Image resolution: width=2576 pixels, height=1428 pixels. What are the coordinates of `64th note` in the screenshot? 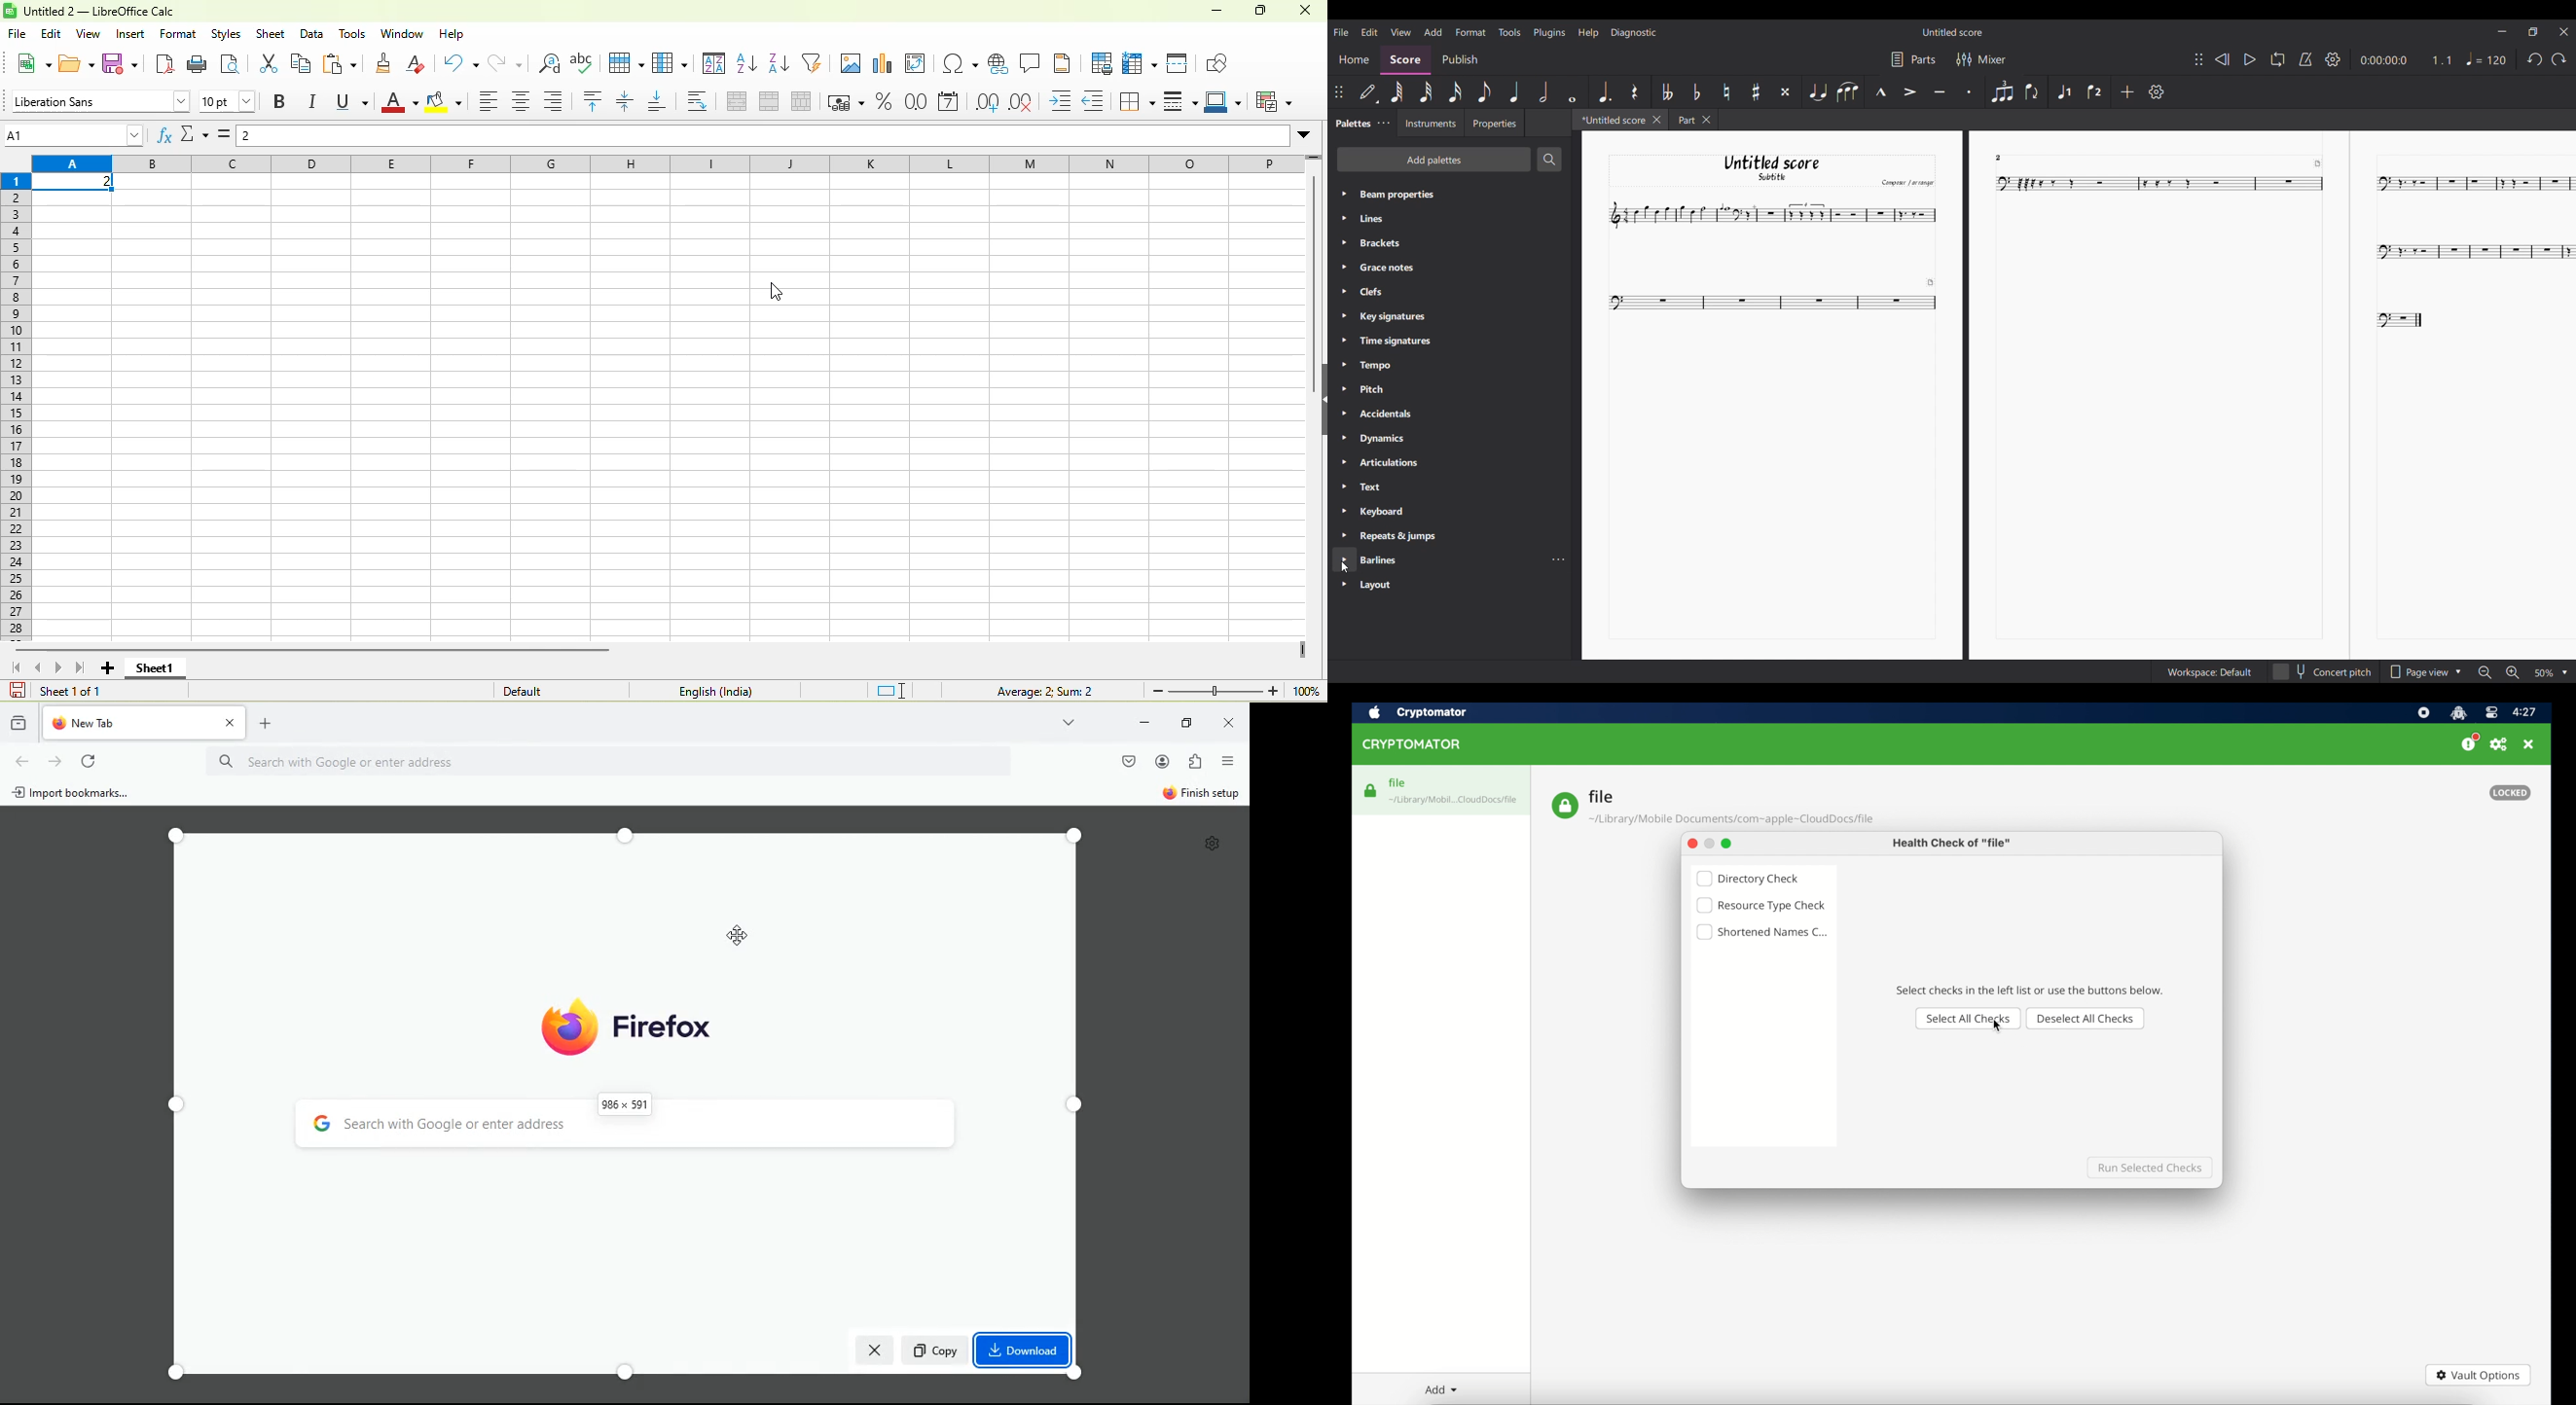 It's located at (1398, 92).